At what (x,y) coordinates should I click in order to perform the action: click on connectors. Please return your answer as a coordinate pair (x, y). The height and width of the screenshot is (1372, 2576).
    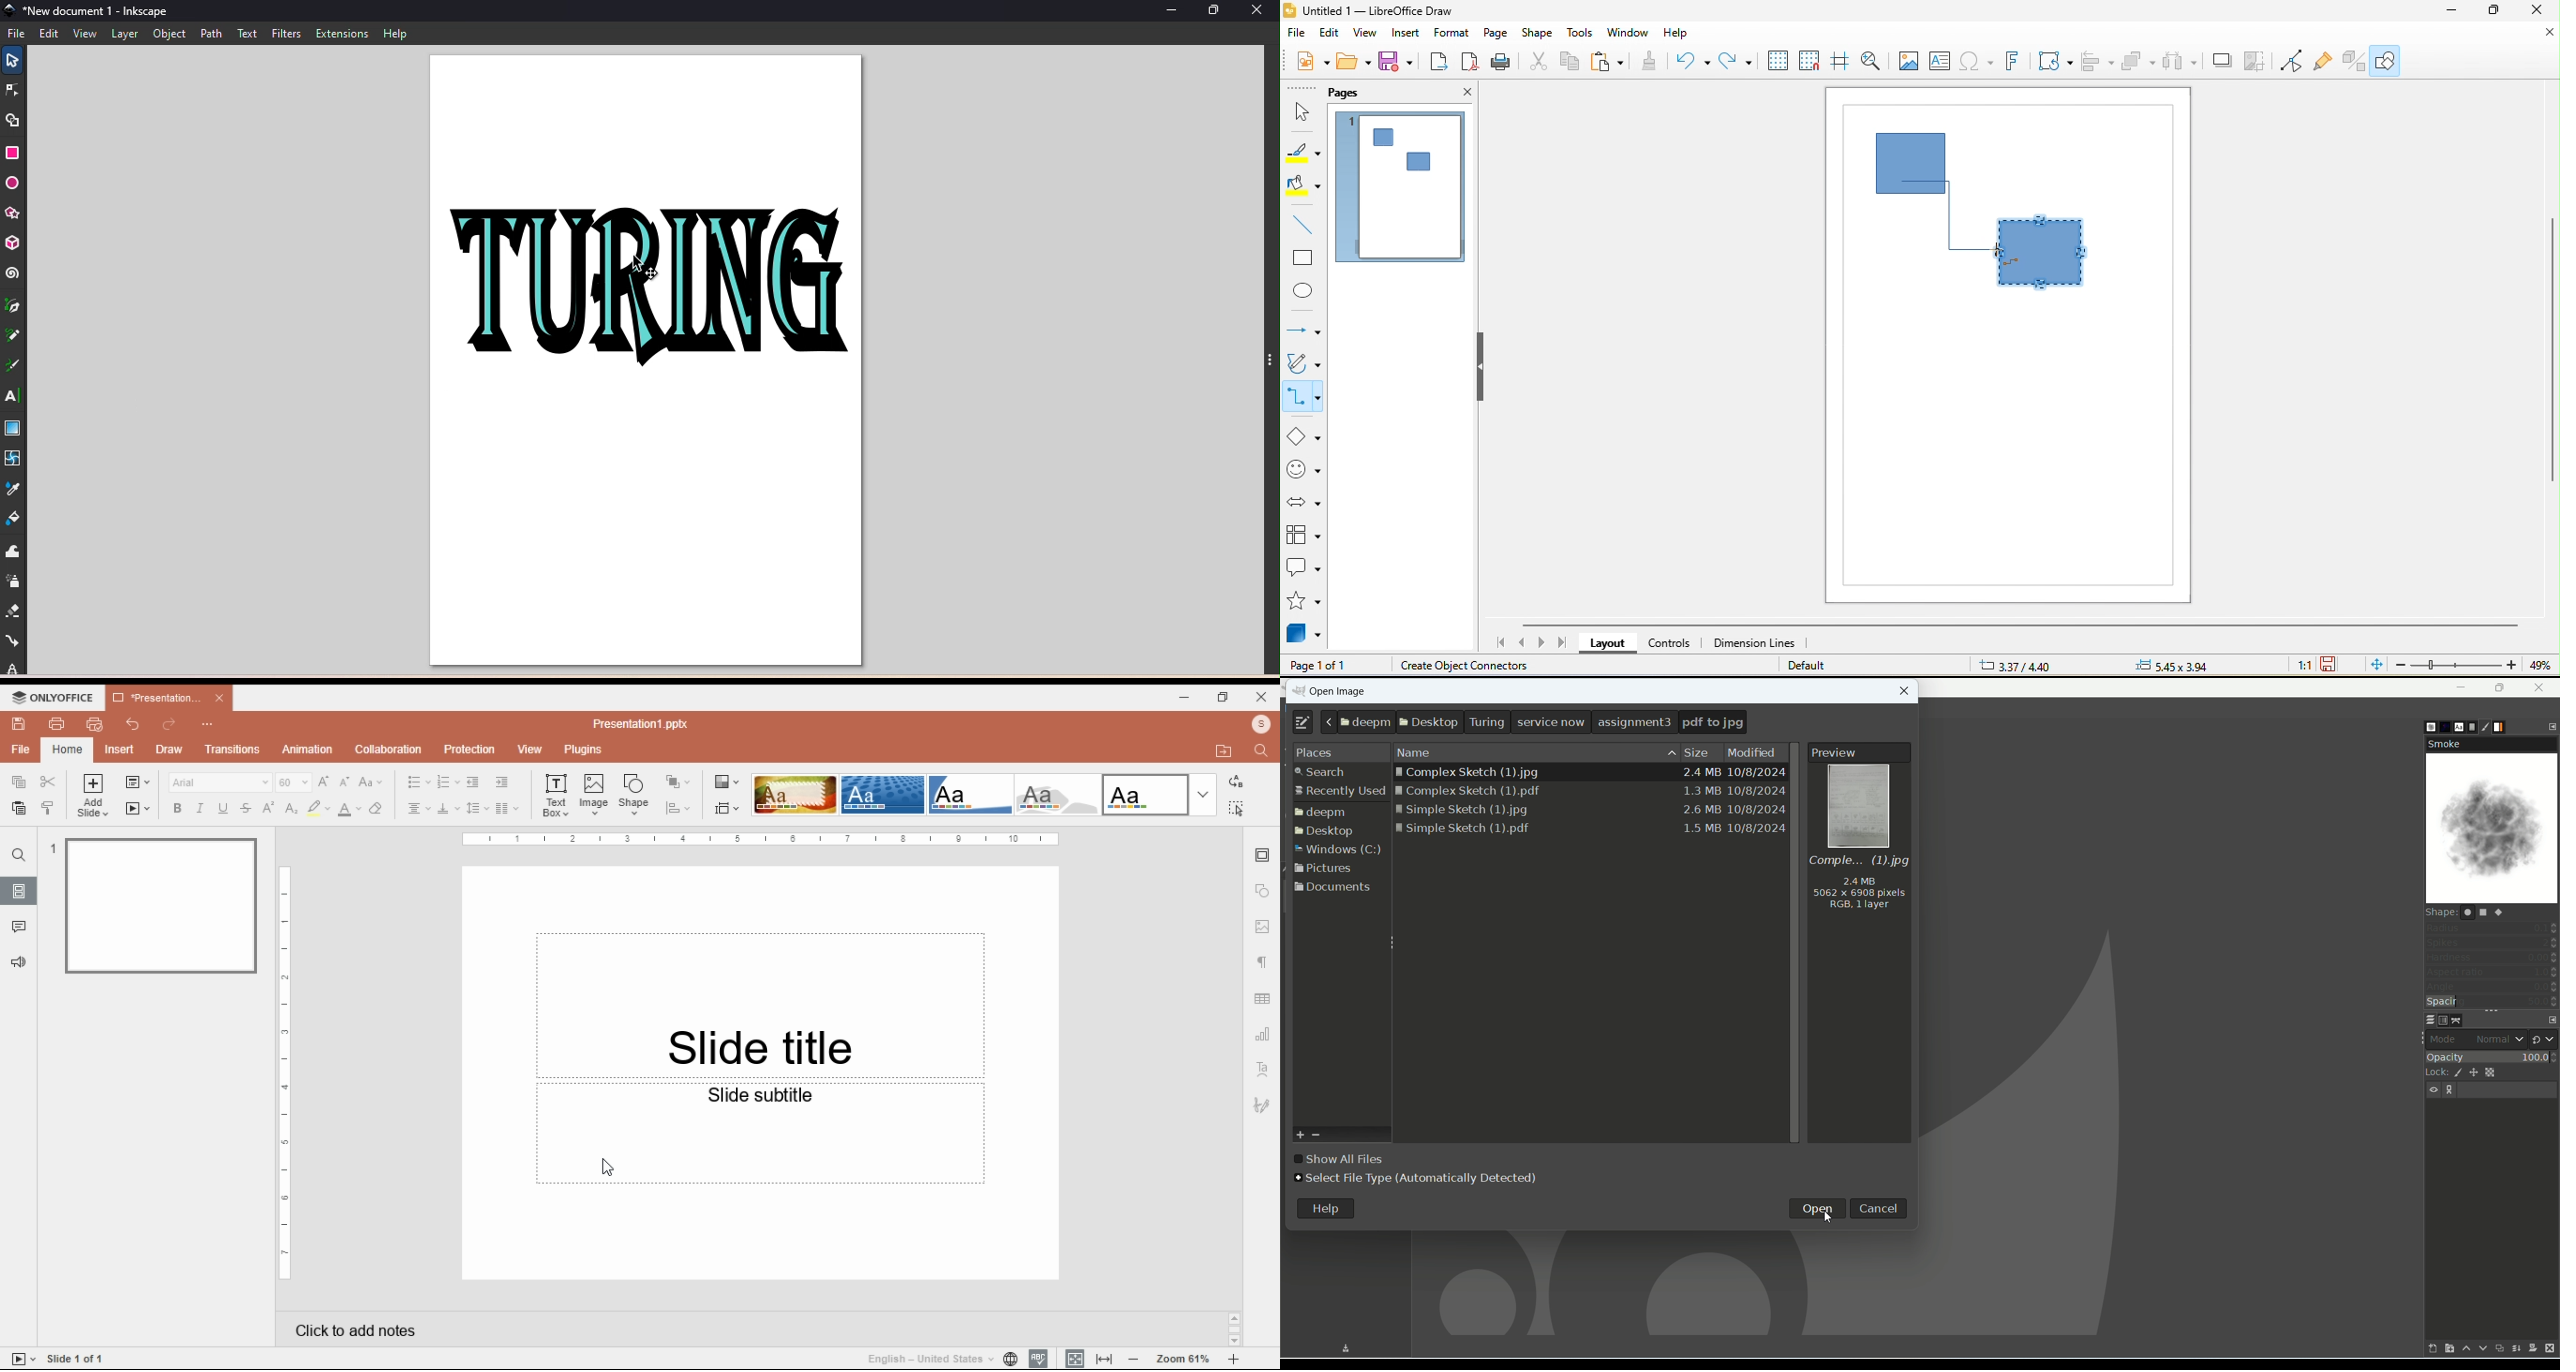
    Looking at the image, I should click on (1304, 400).